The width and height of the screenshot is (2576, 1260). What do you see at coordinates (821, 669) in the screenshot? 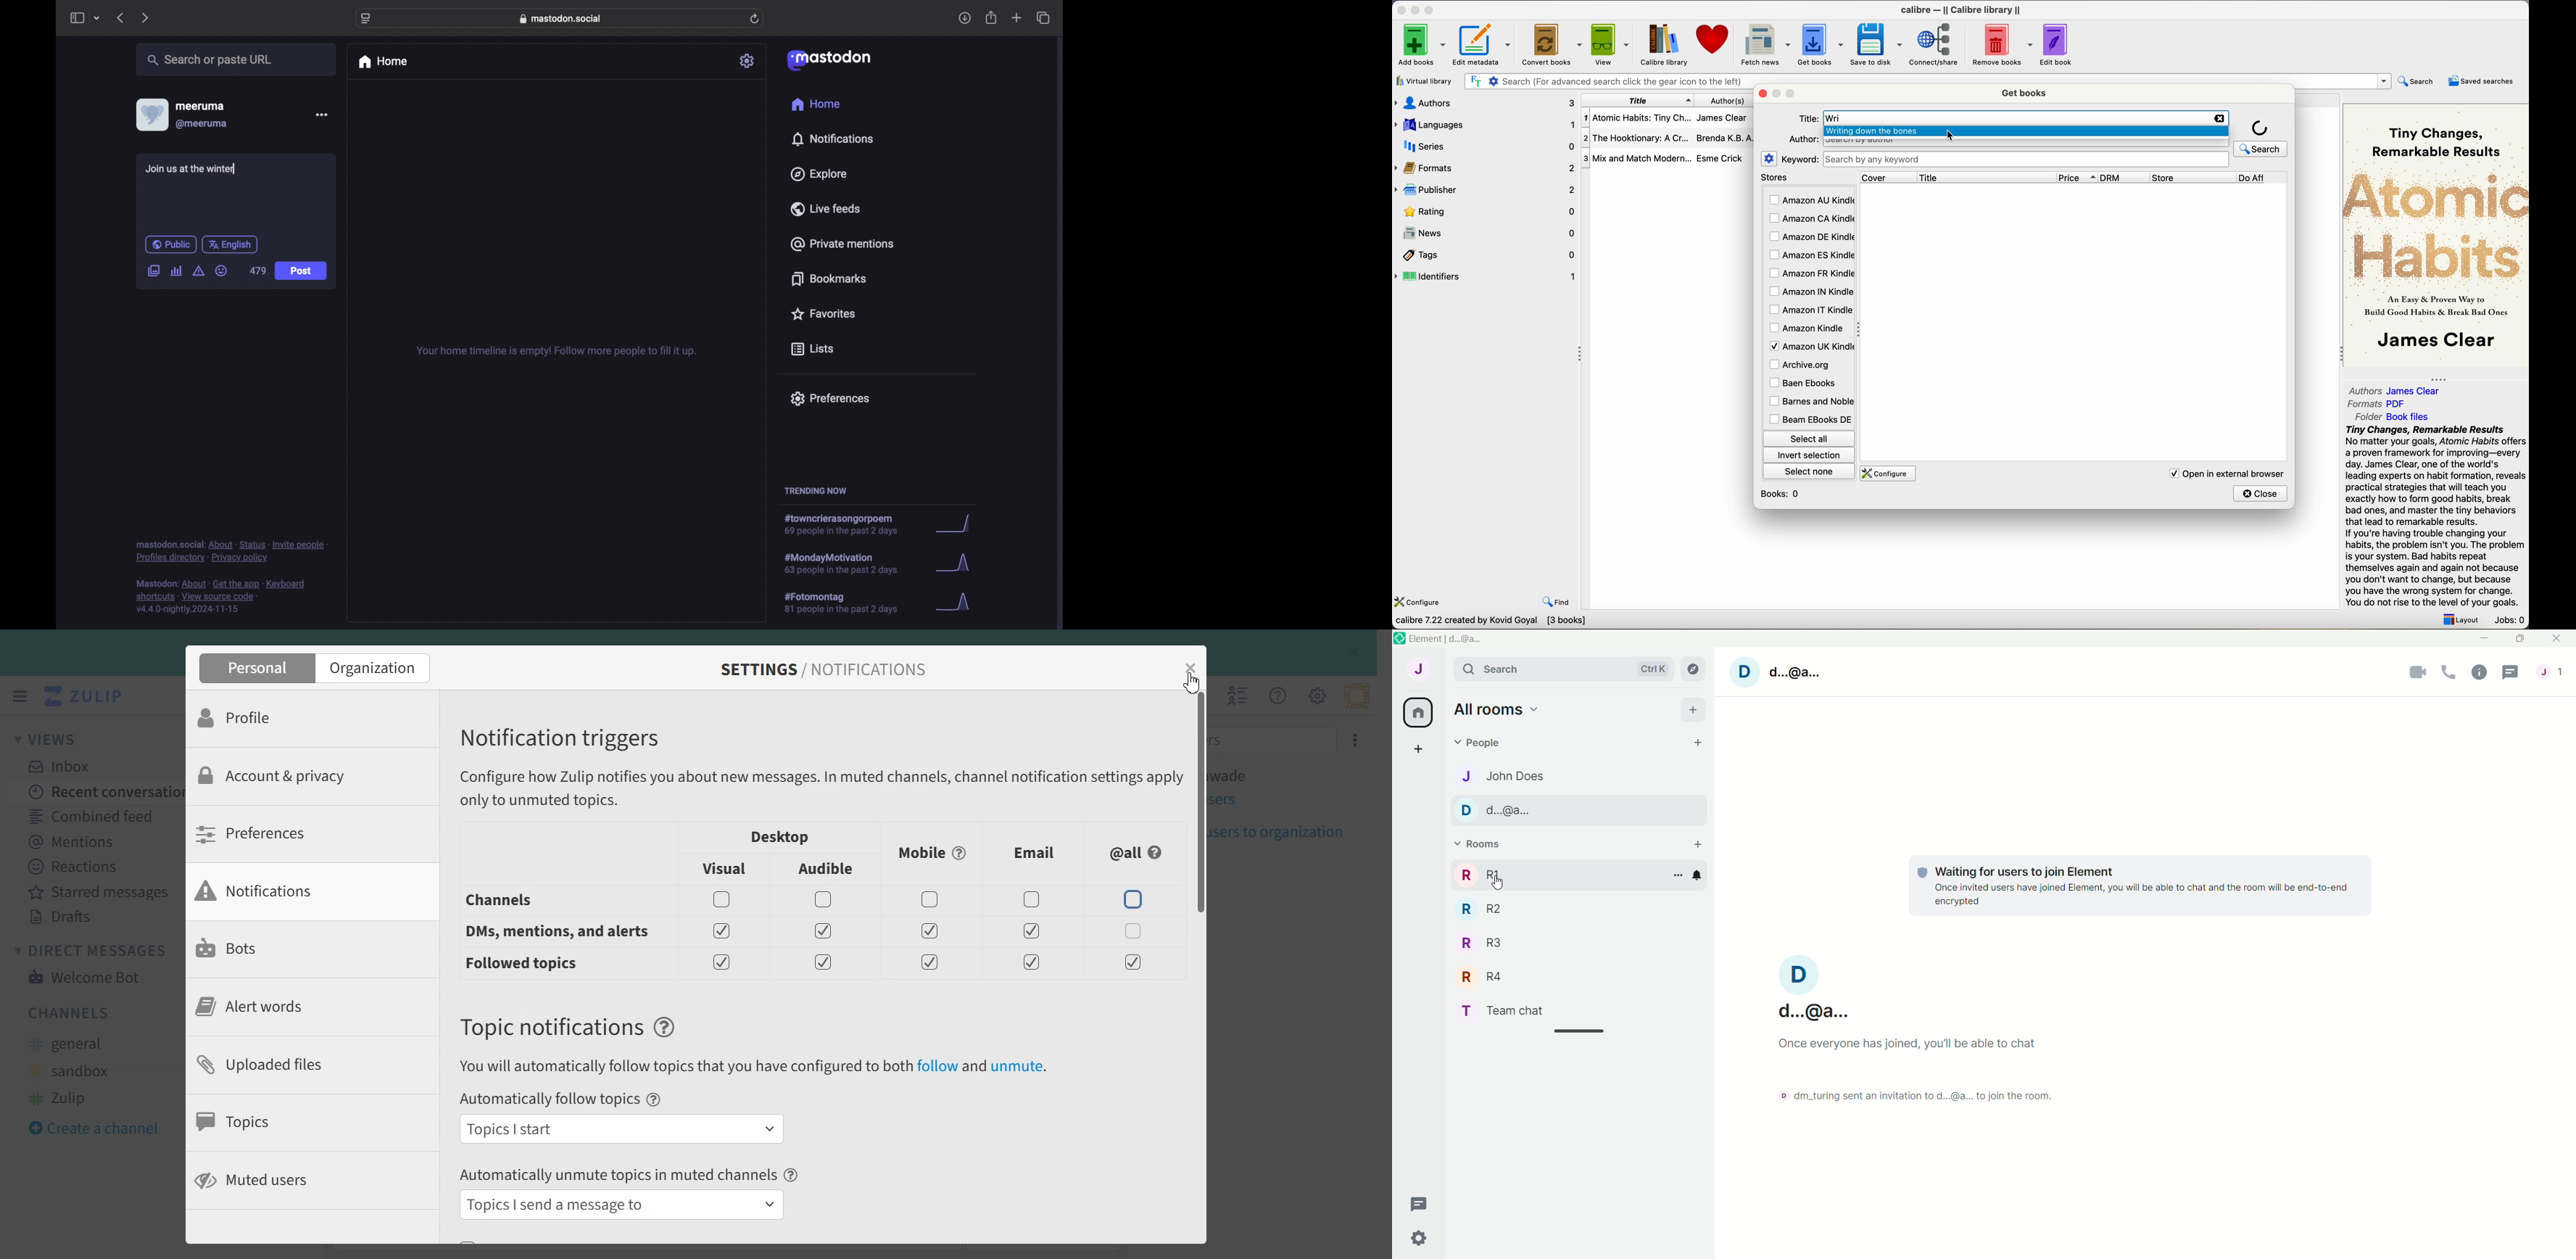
I see `SETTINGS / NOTIFICATIONS` at bounding box center [821, 669].